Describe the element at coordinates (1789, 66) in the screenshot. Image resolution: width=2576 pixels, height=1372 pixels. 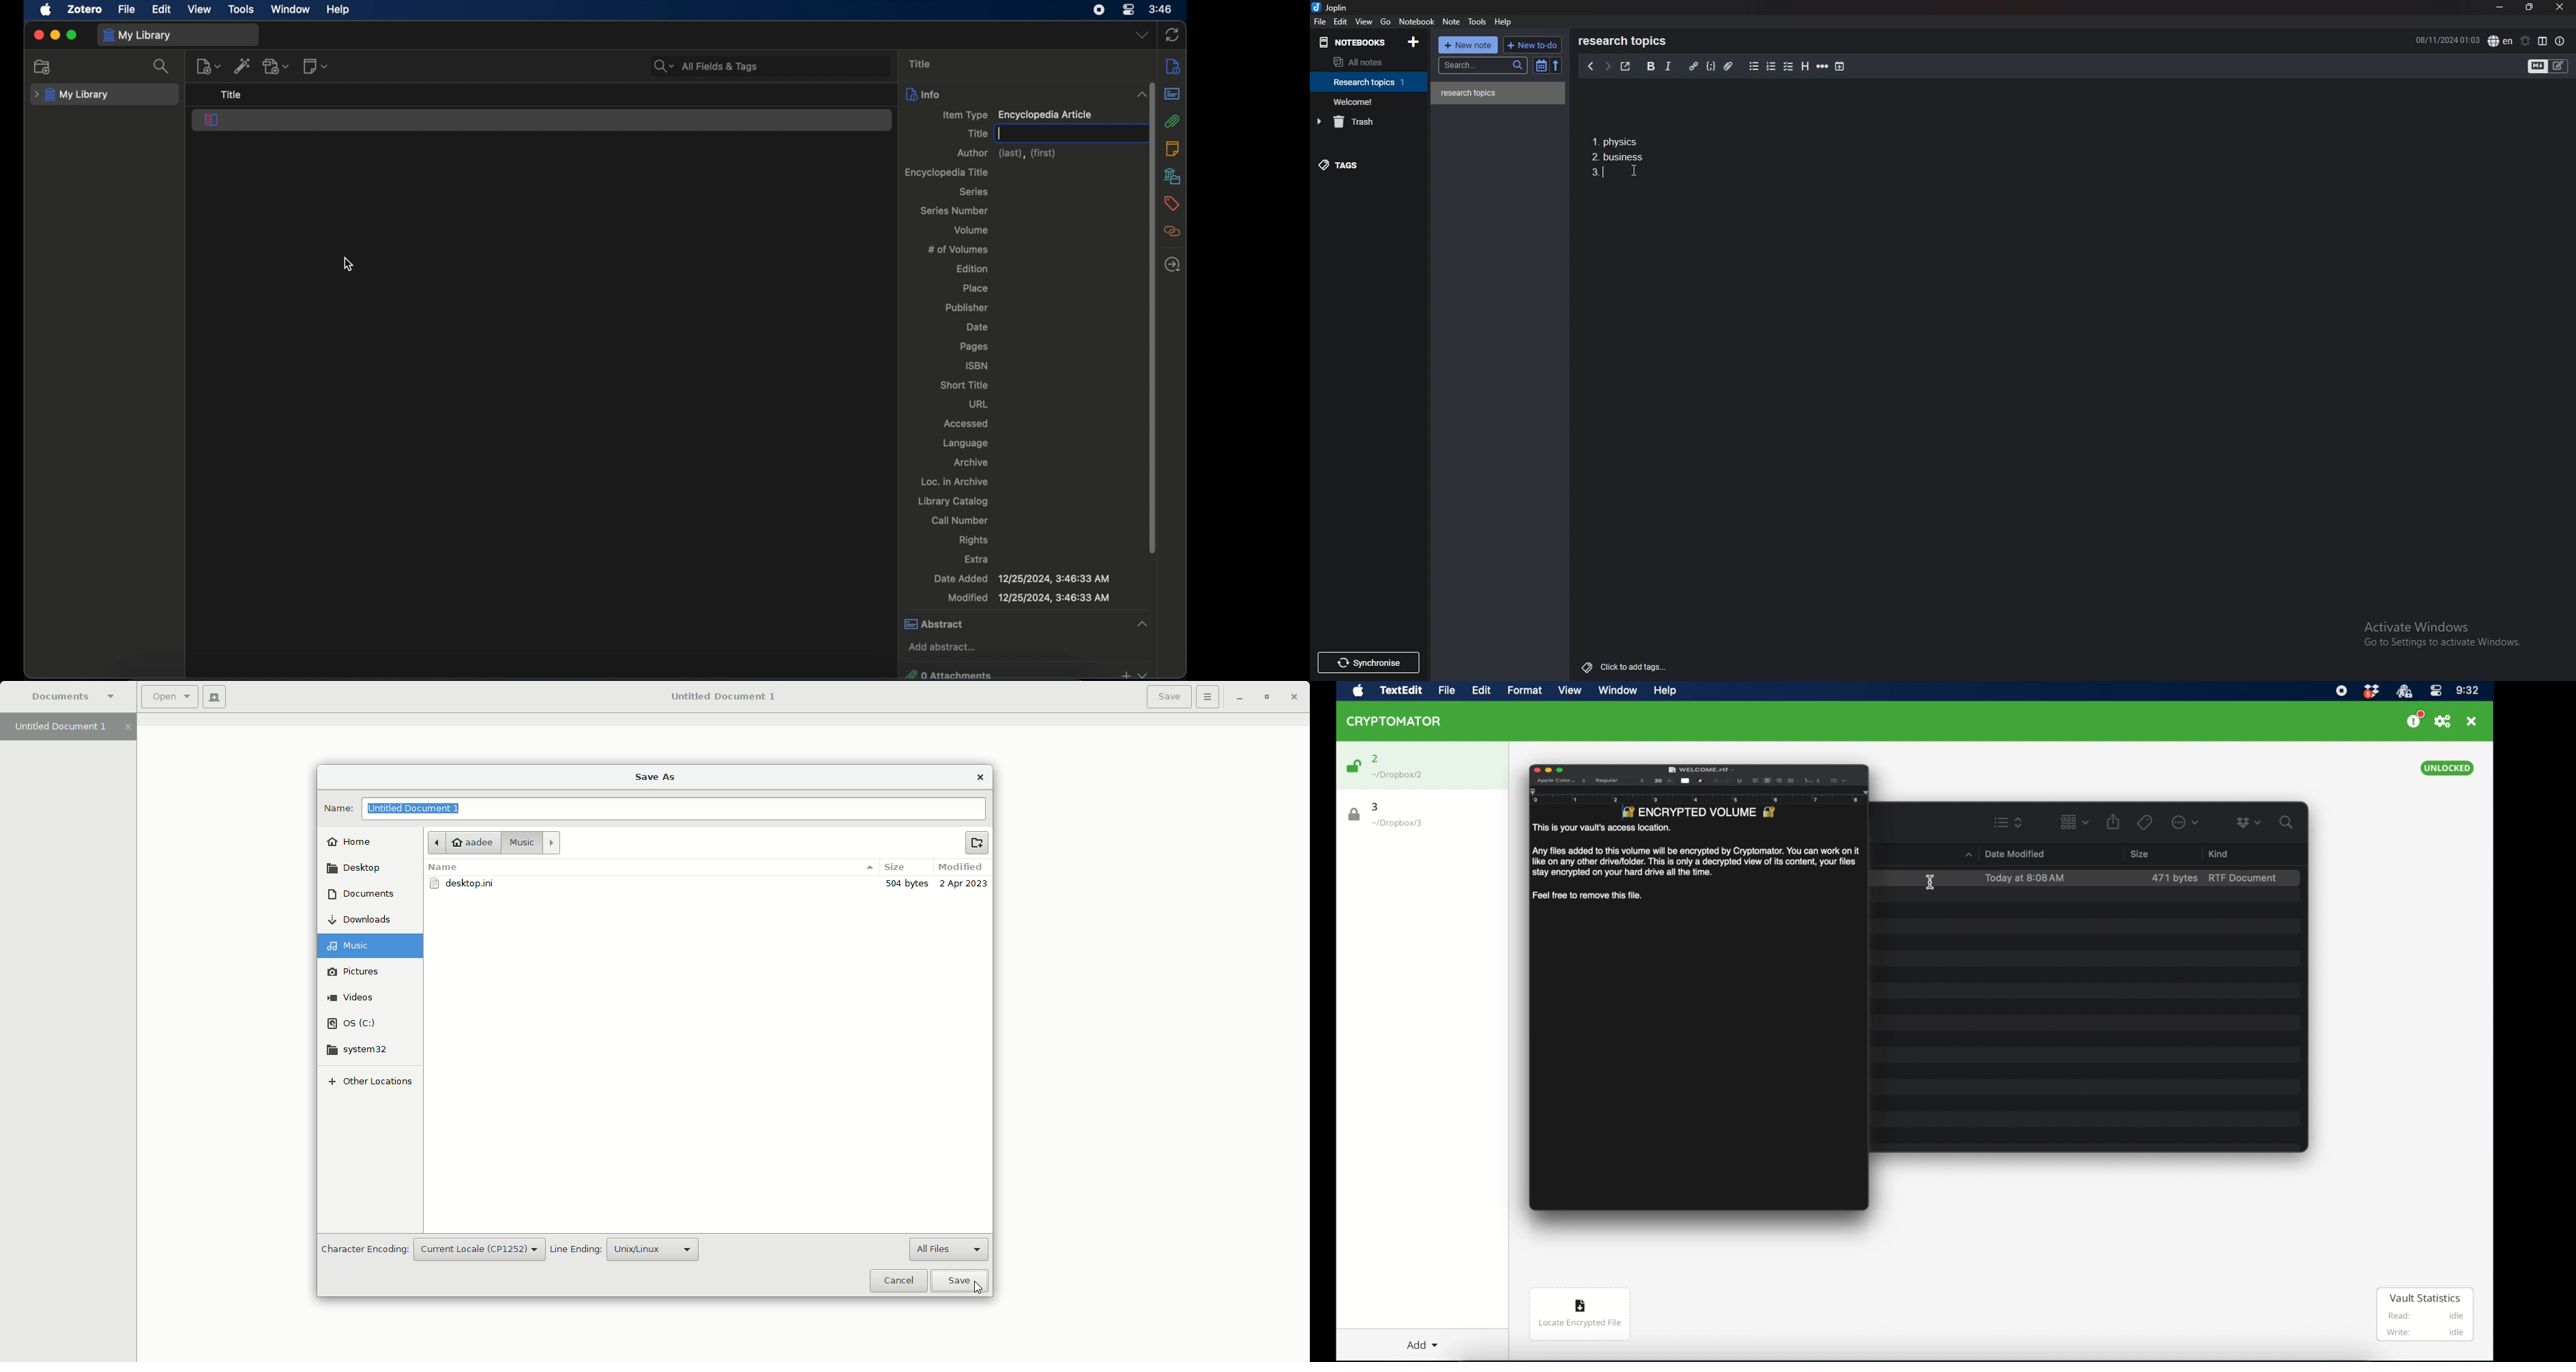
I see `checkbox` at that location.